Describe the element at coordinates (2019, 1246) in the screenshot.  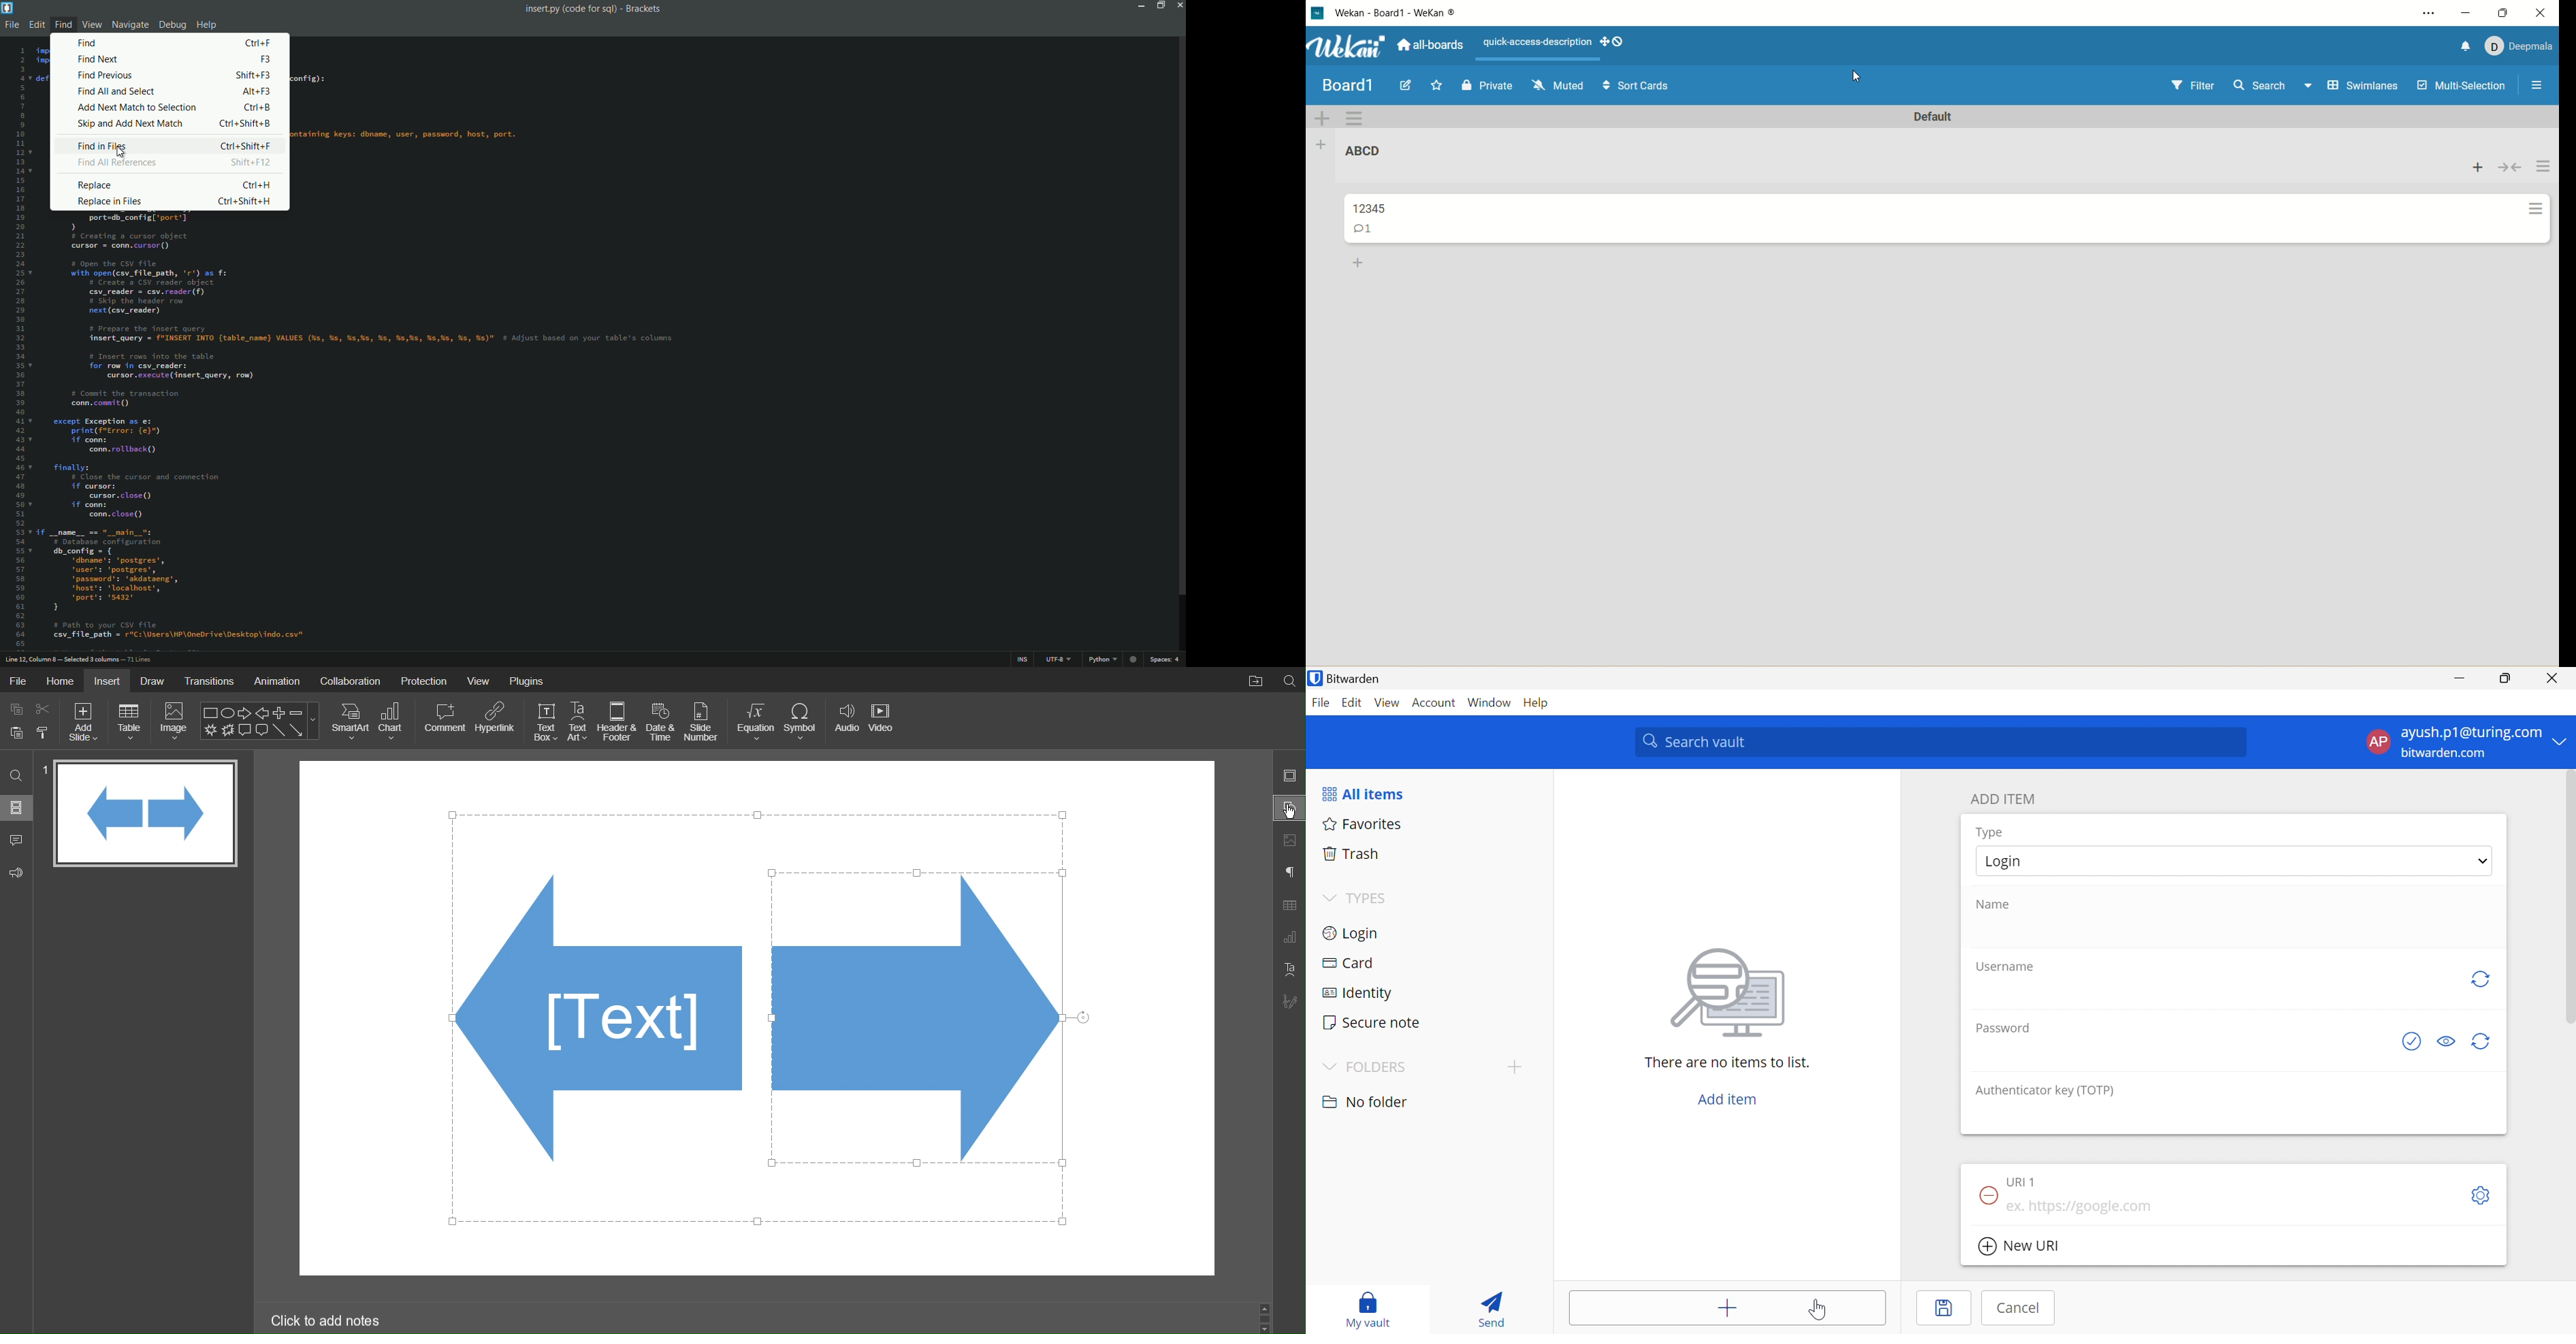
I see `New URI` at that location.